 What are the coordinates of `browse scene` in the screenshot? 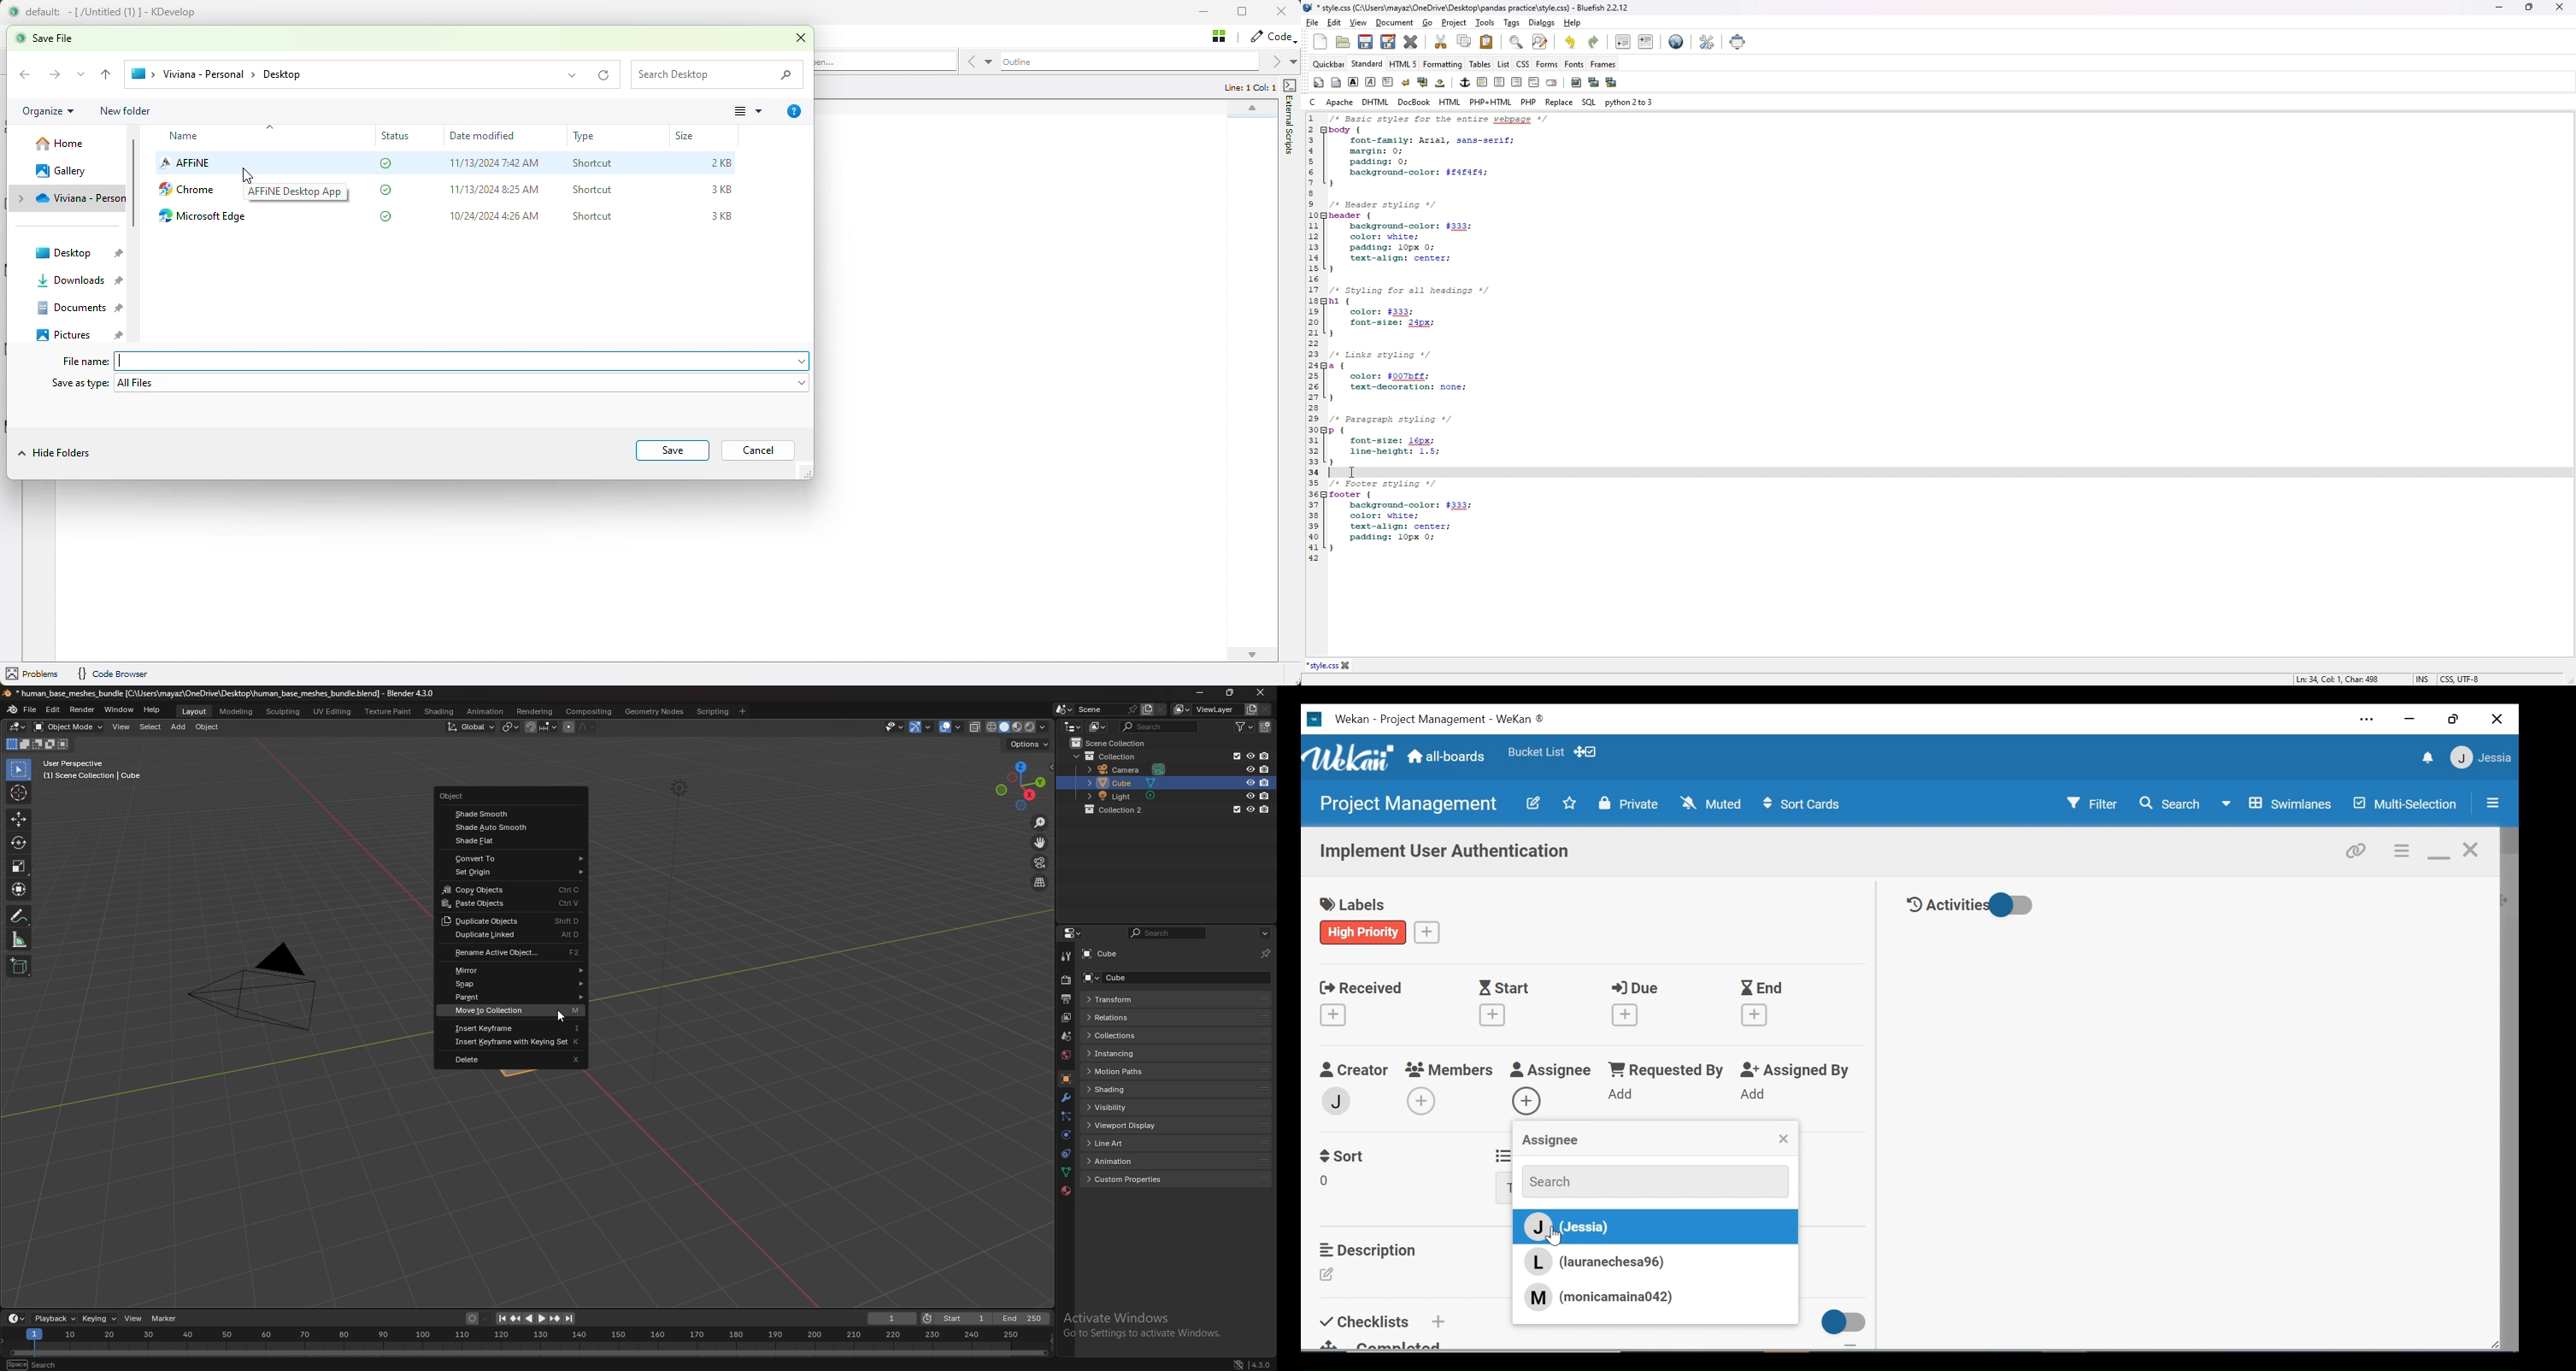 It's located at (1065, 709).